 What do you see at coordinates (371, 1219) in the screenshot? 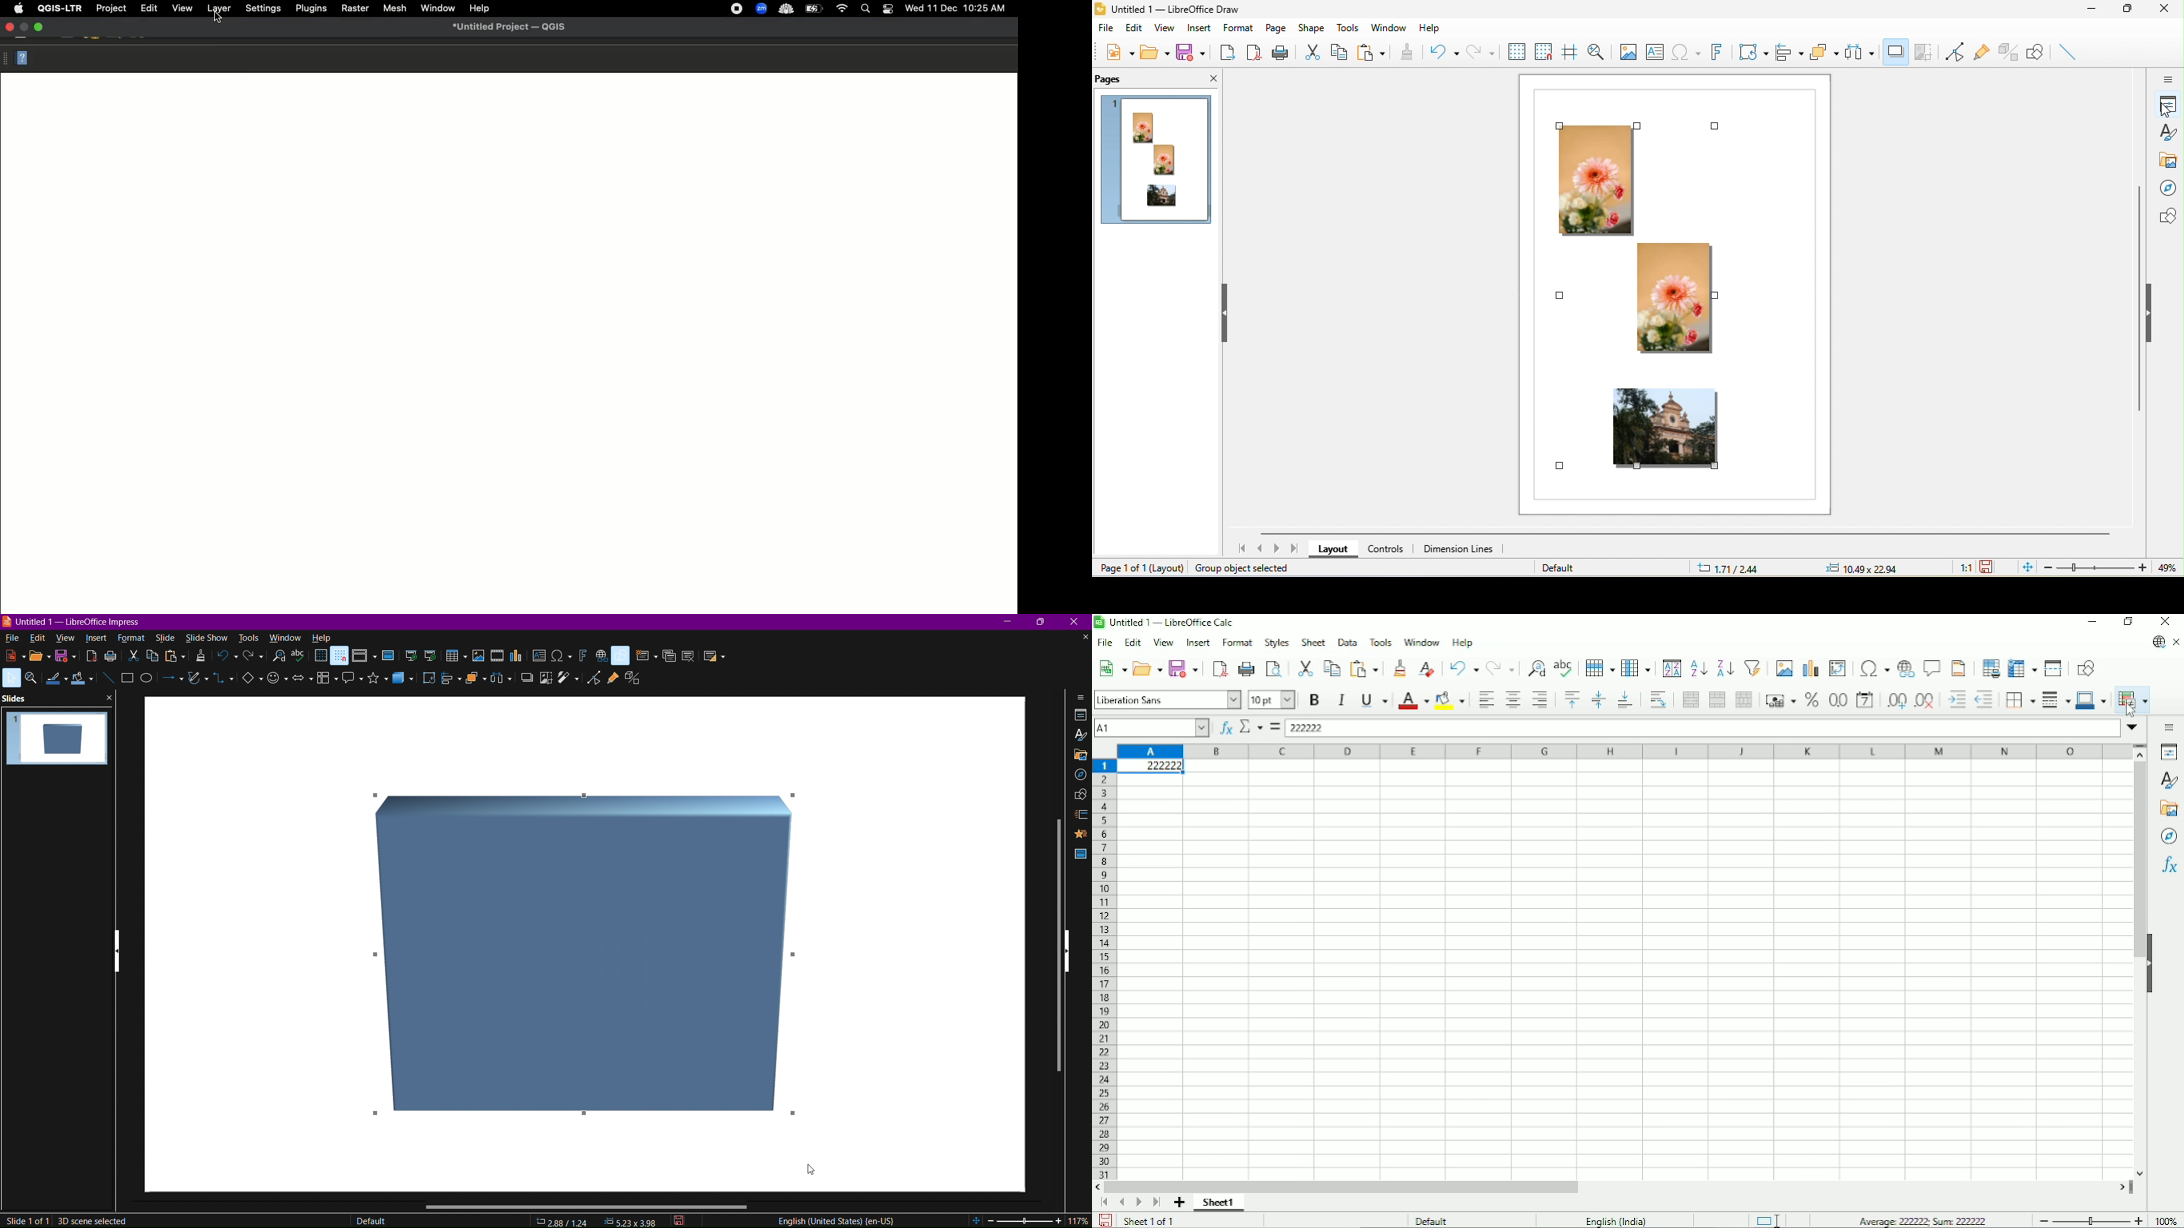
I see `Default` at bounding box center [371, 1219].